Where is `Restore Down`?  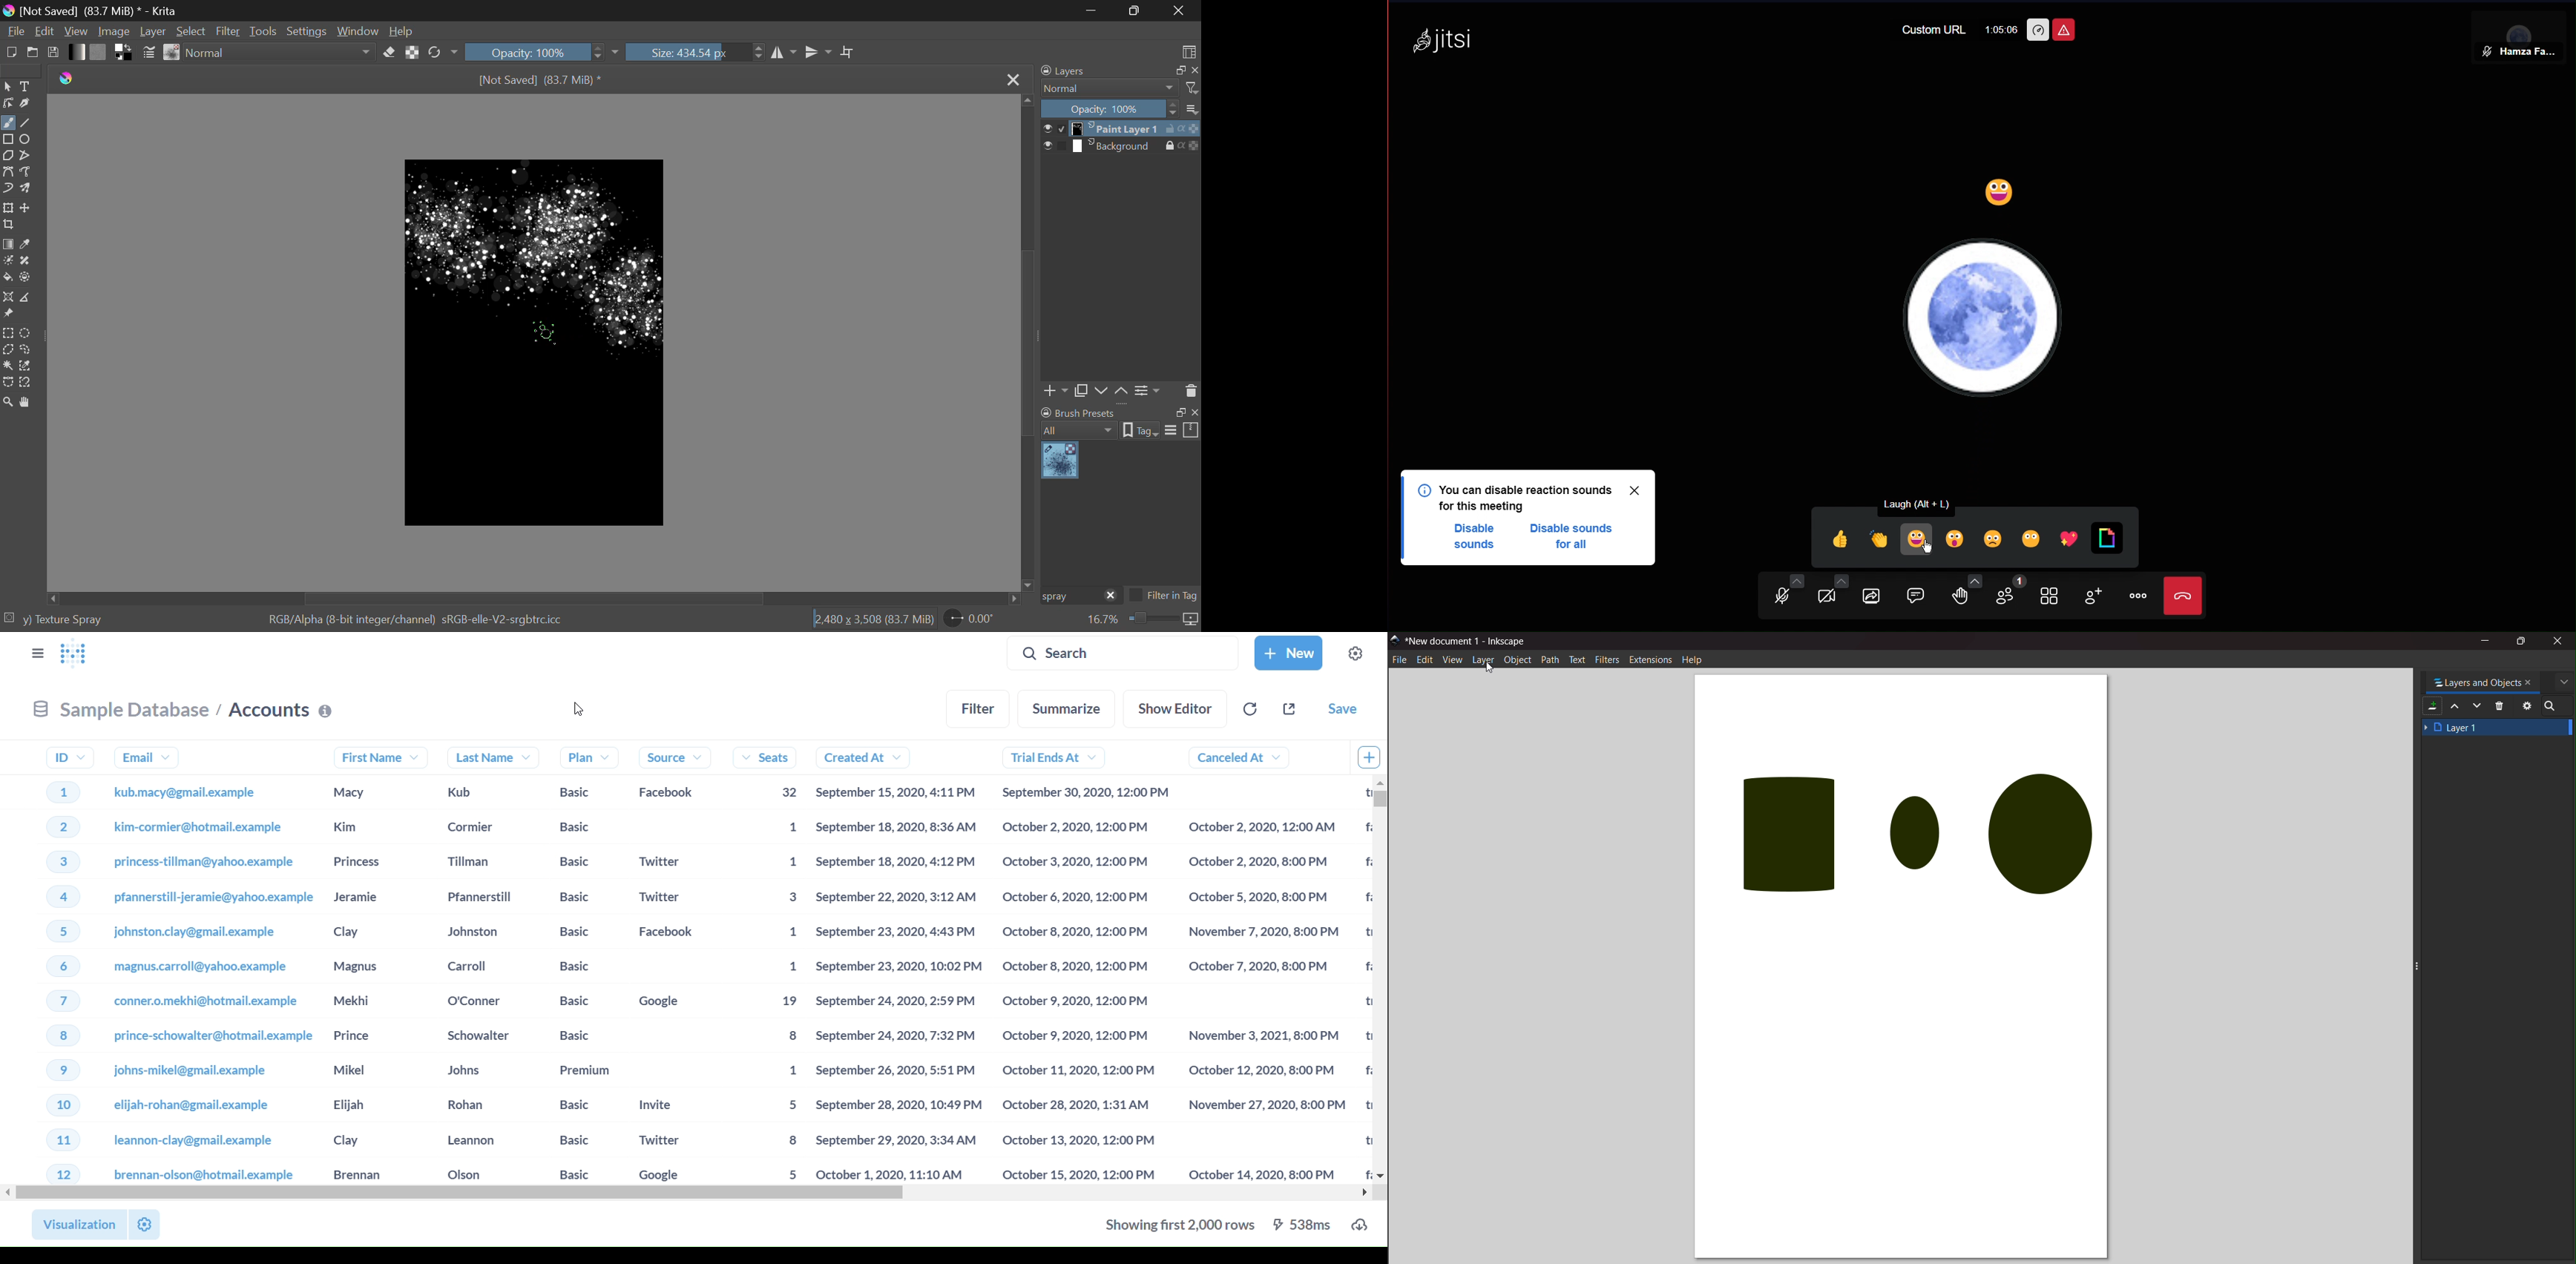
Restore Down is located at coordinates (1095, 10).